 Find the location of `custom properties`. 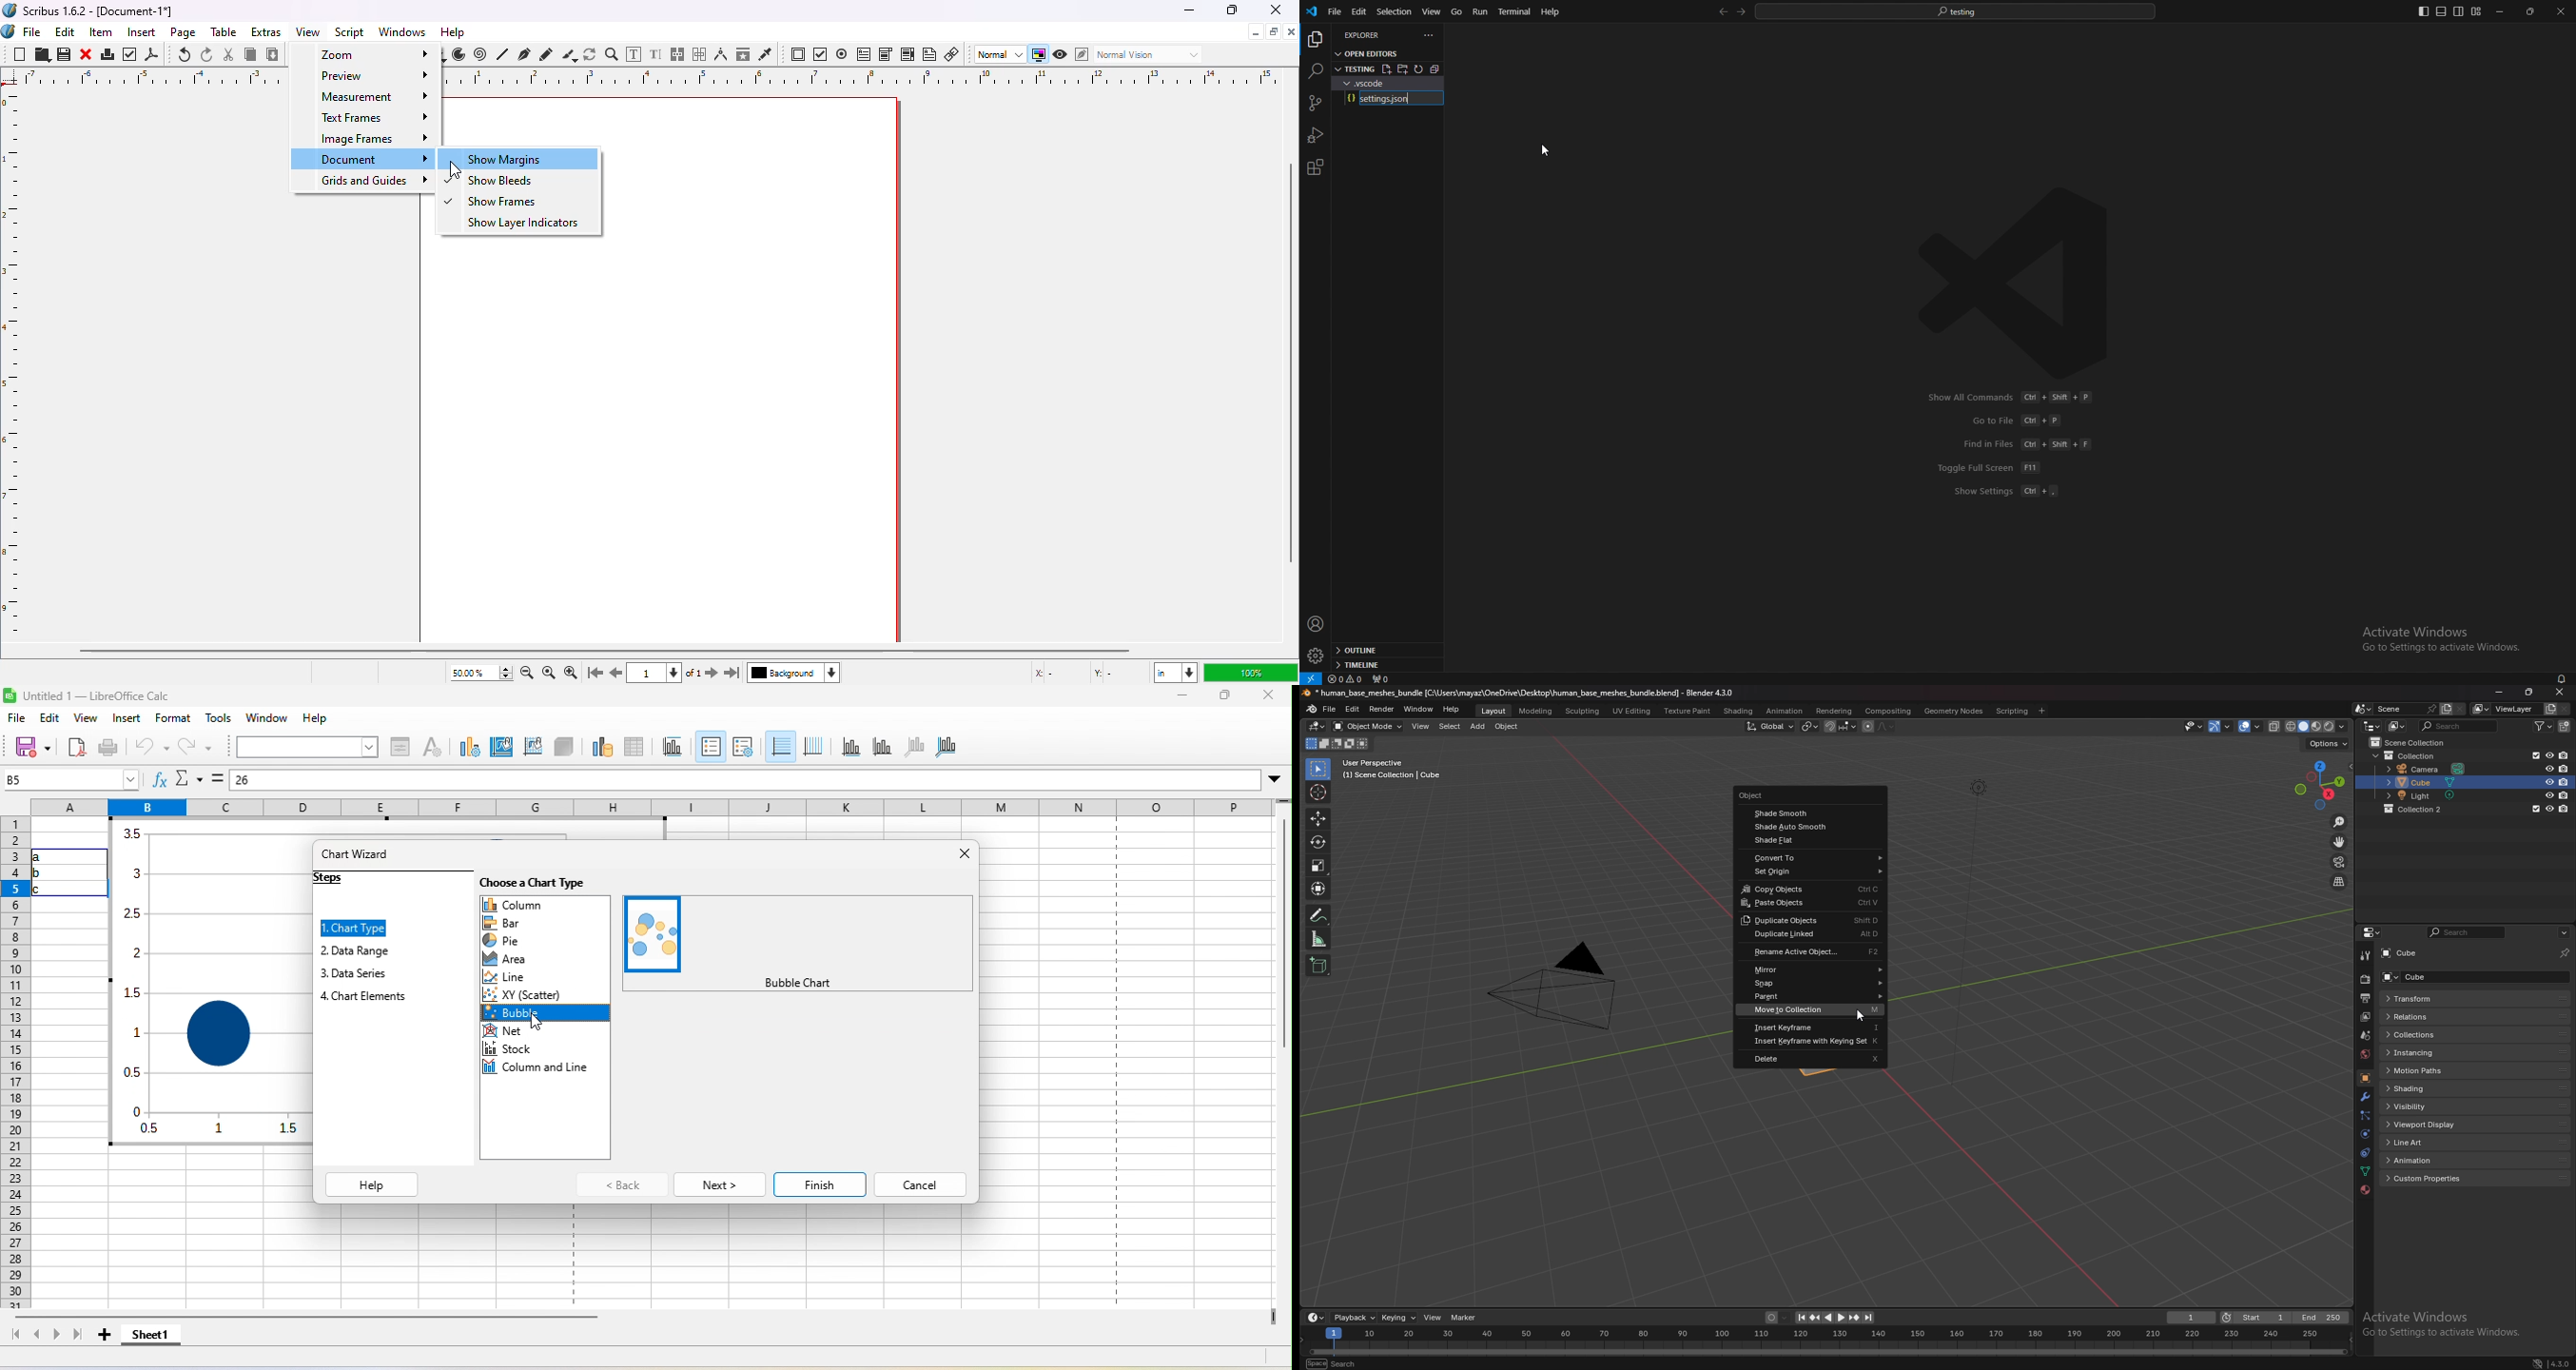

custom properties is located at coordinates (2435, 1179).